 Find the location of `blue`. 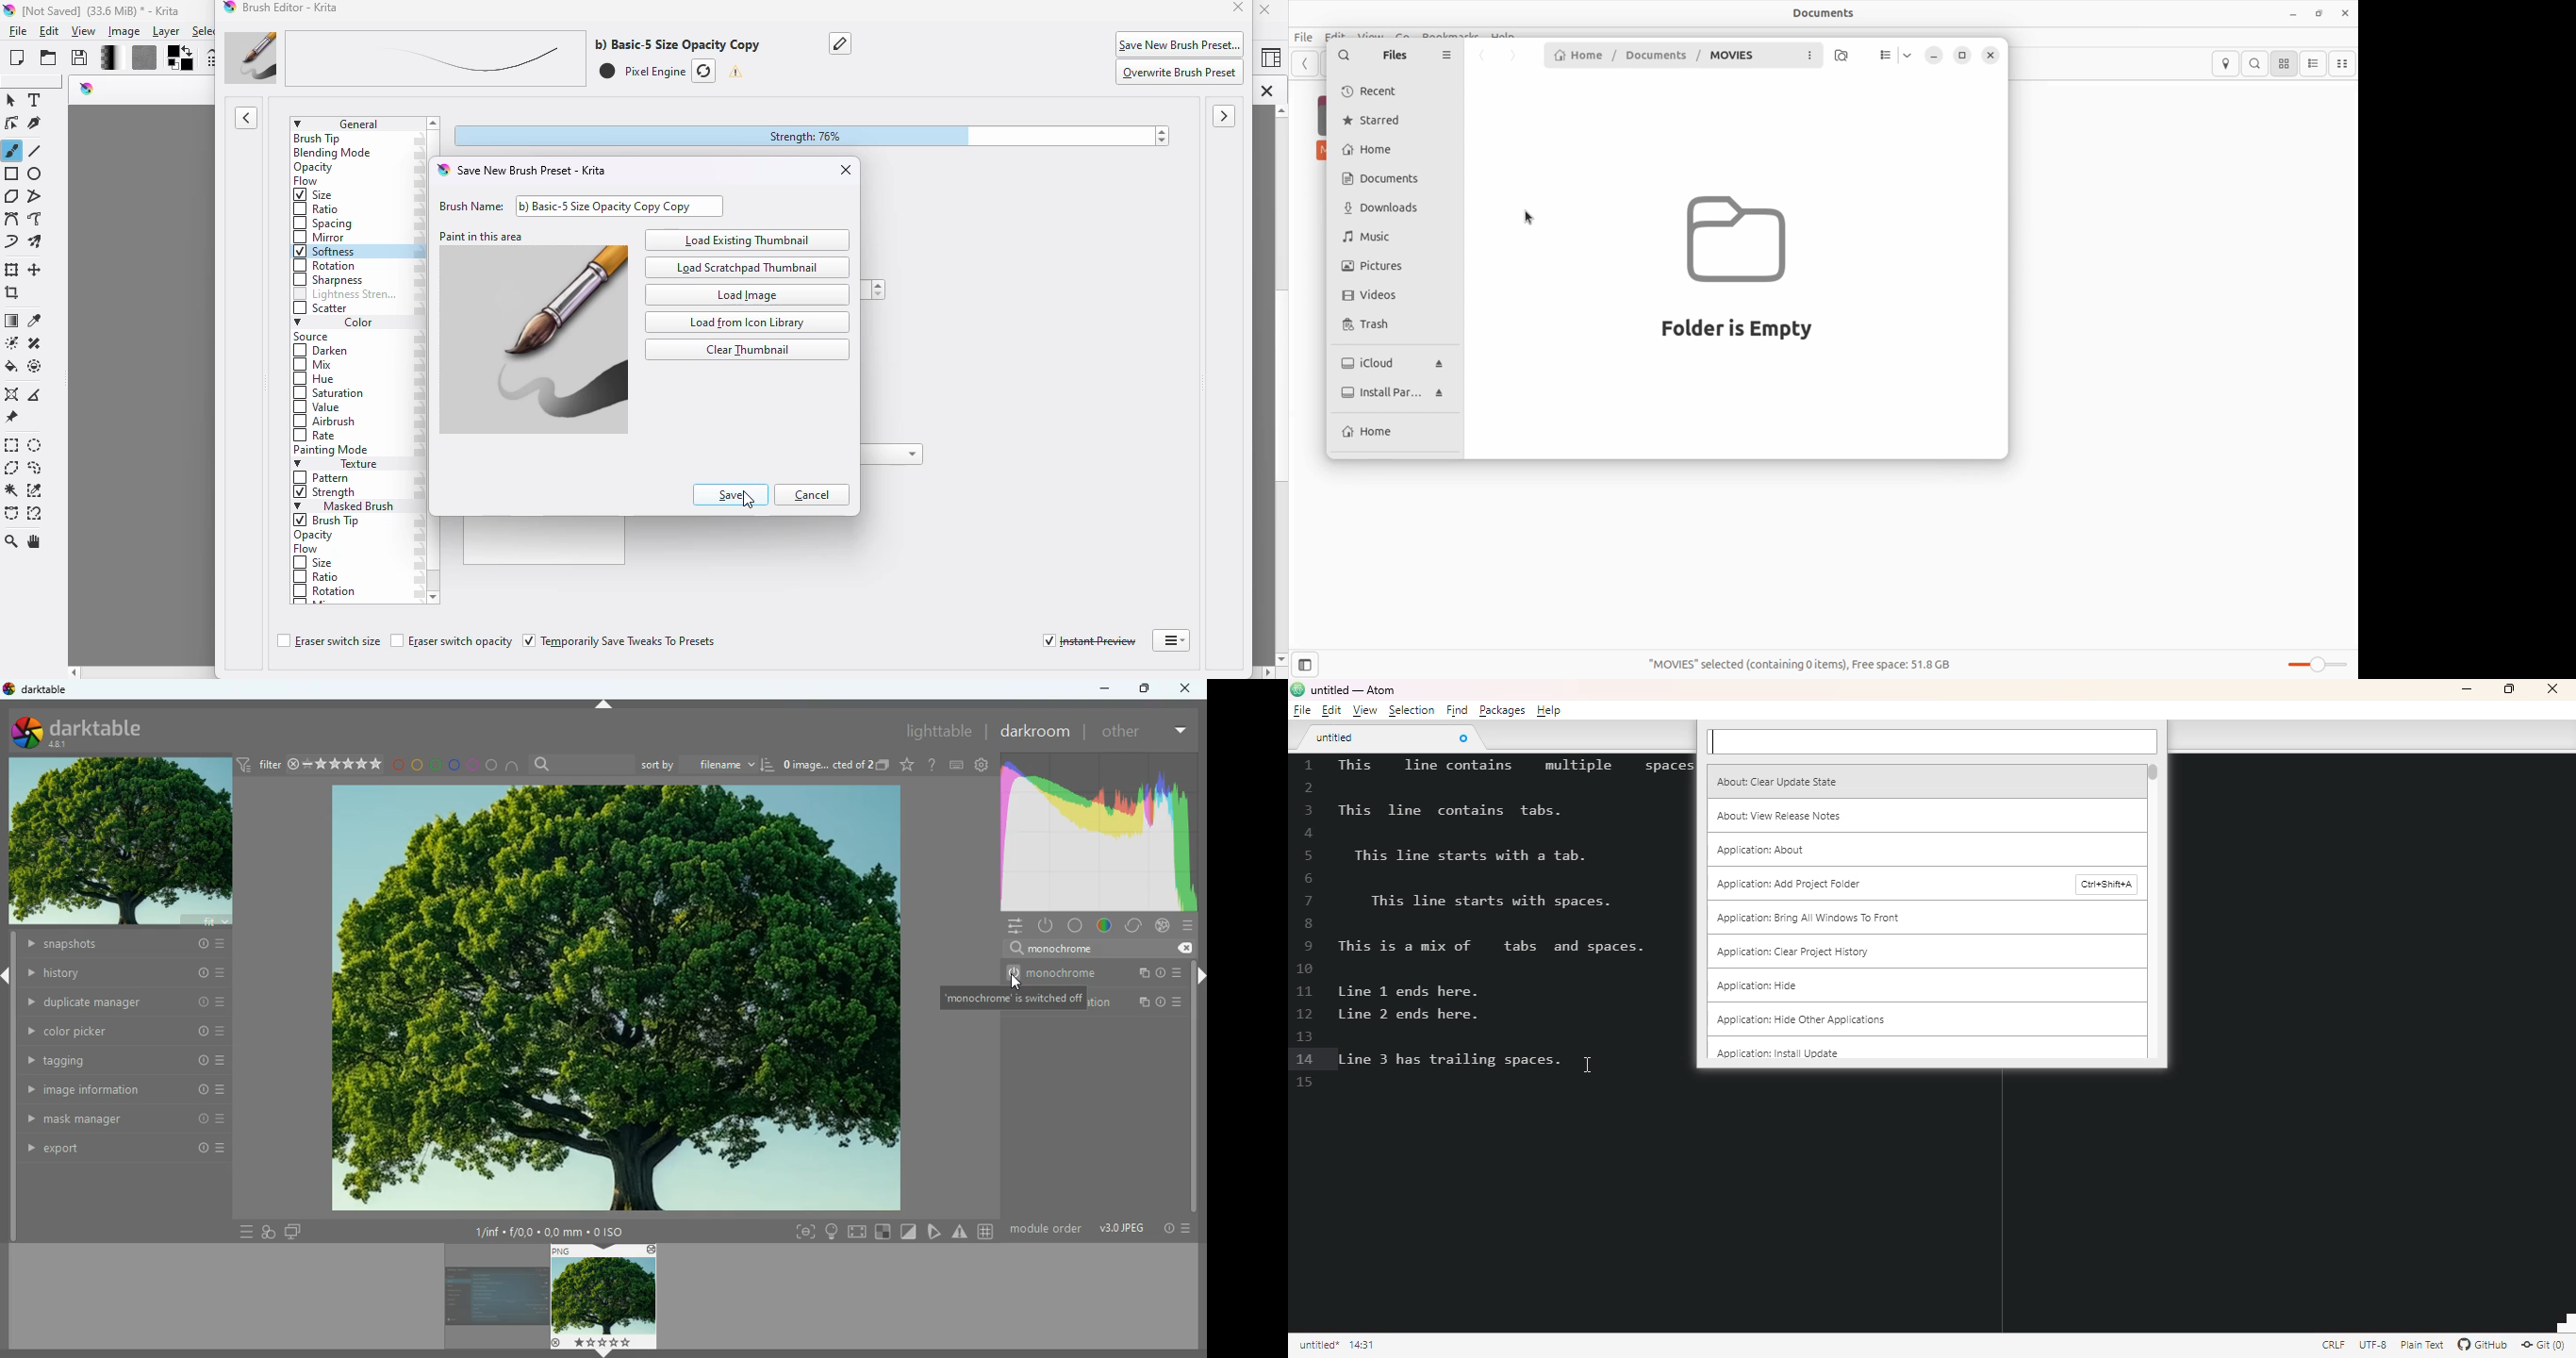

blue is located at coordinates (457, 767).